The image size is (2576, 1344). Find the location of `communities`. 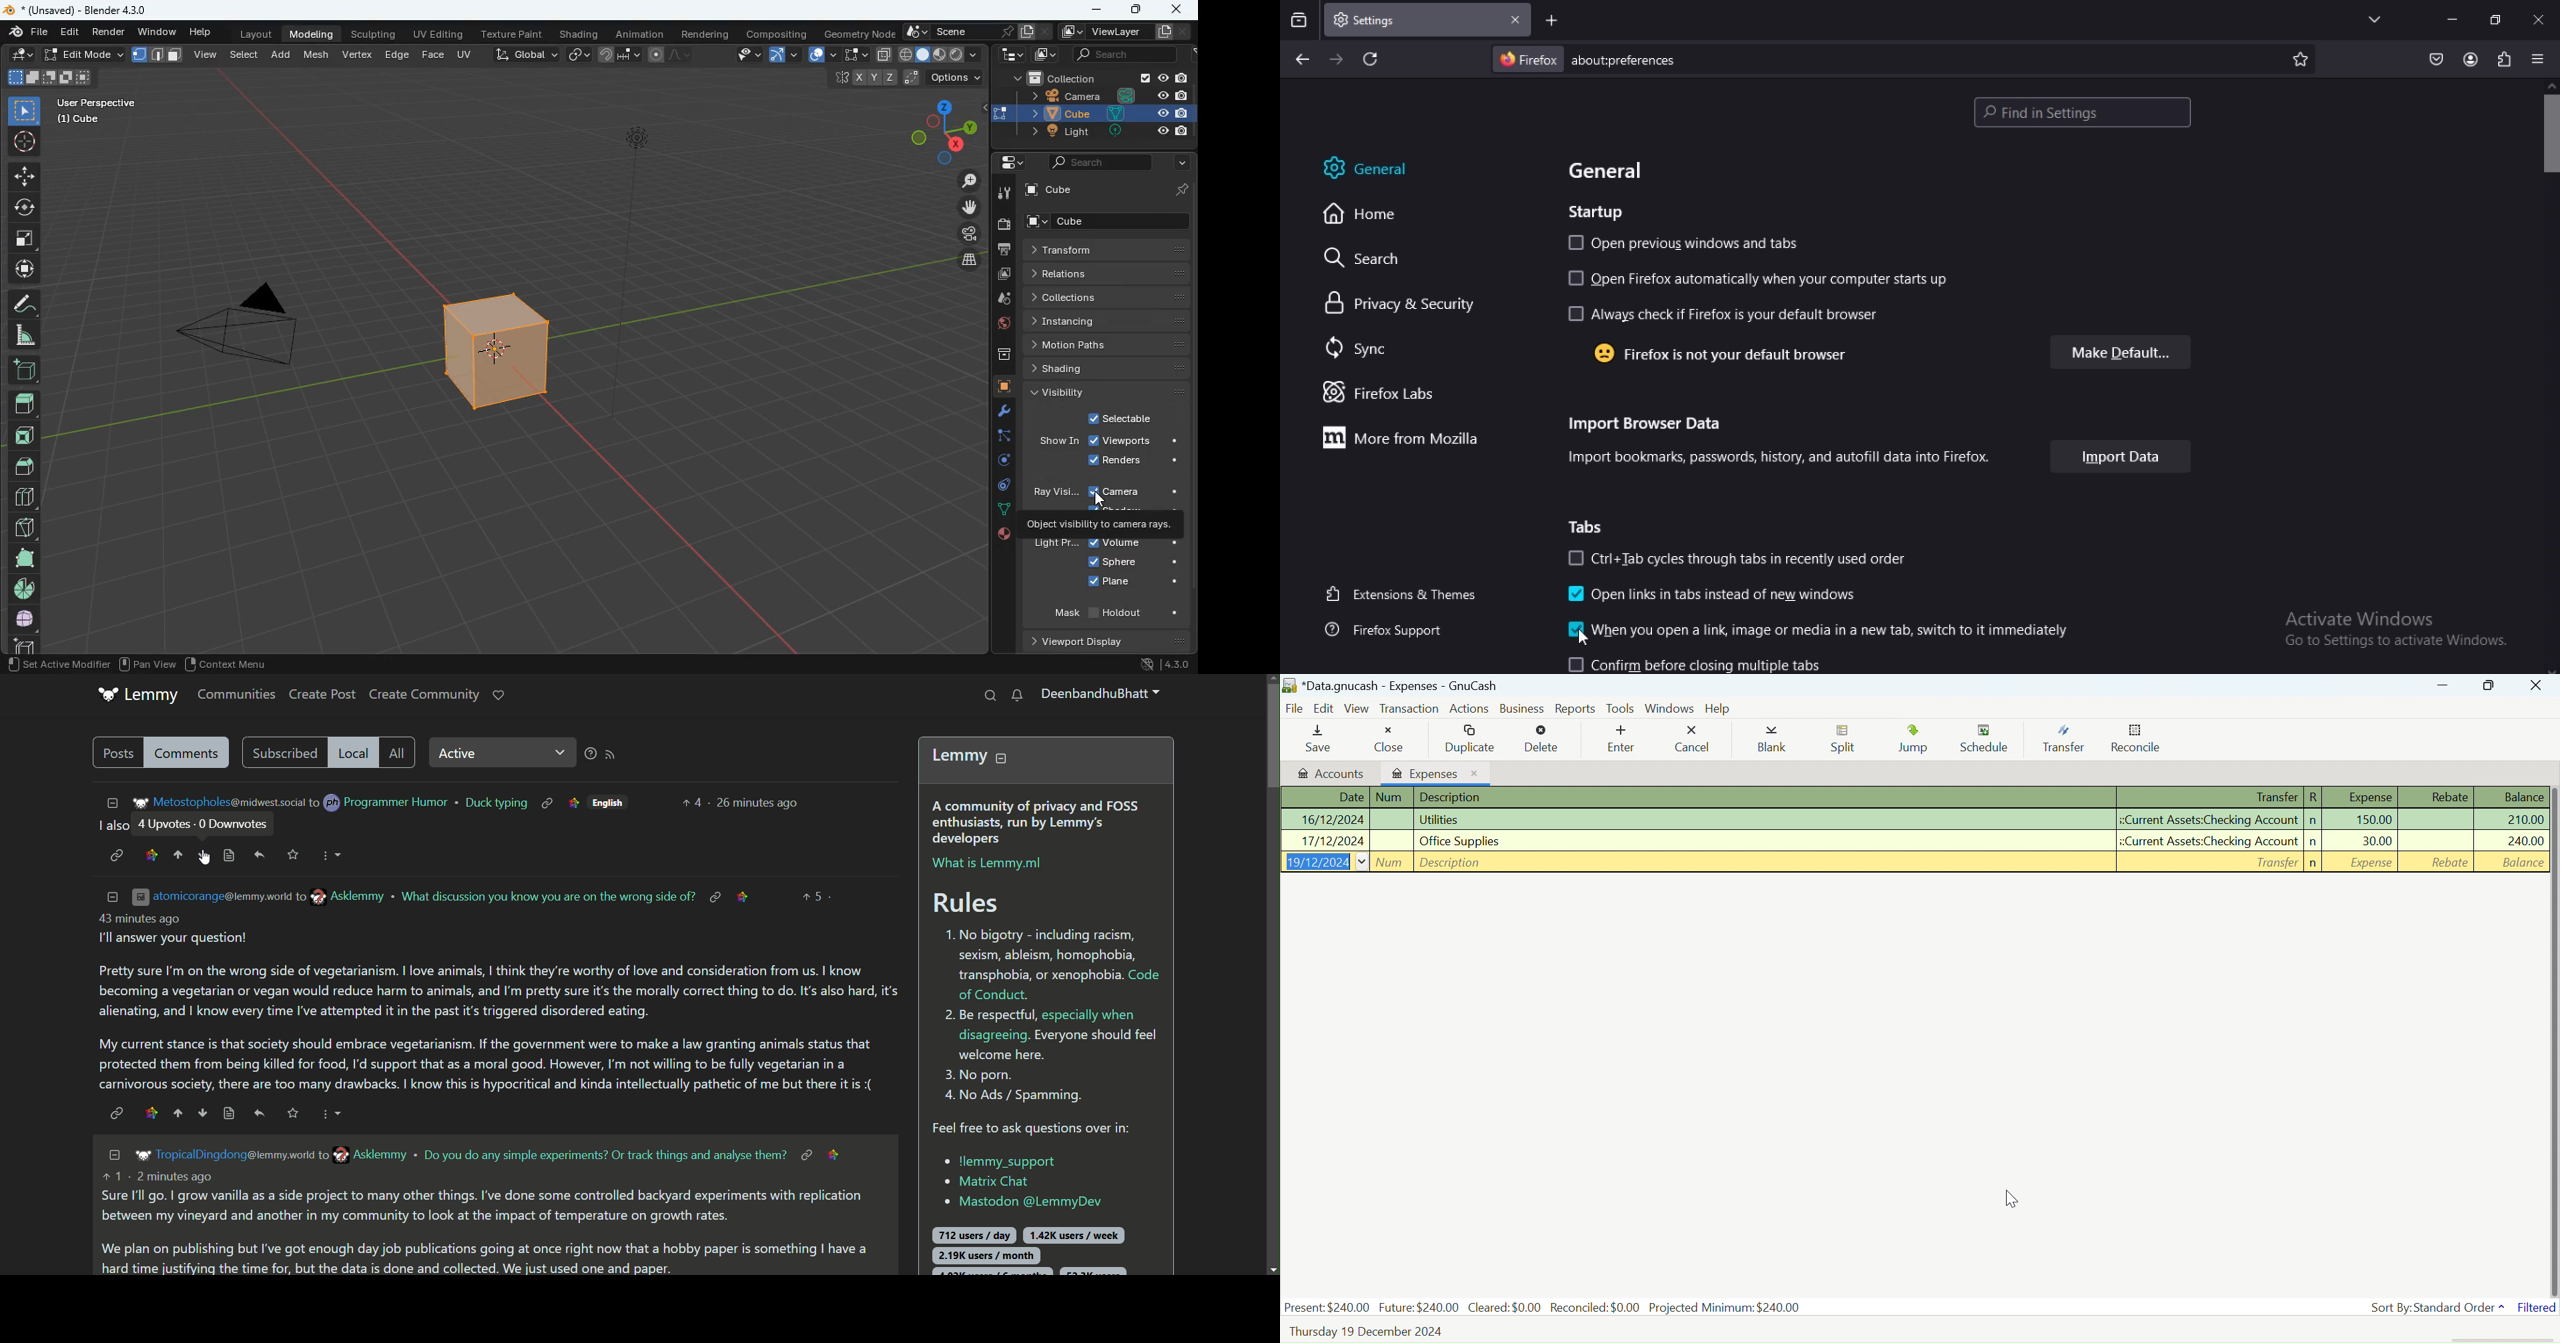

communities is located at coordinates (232, 693).